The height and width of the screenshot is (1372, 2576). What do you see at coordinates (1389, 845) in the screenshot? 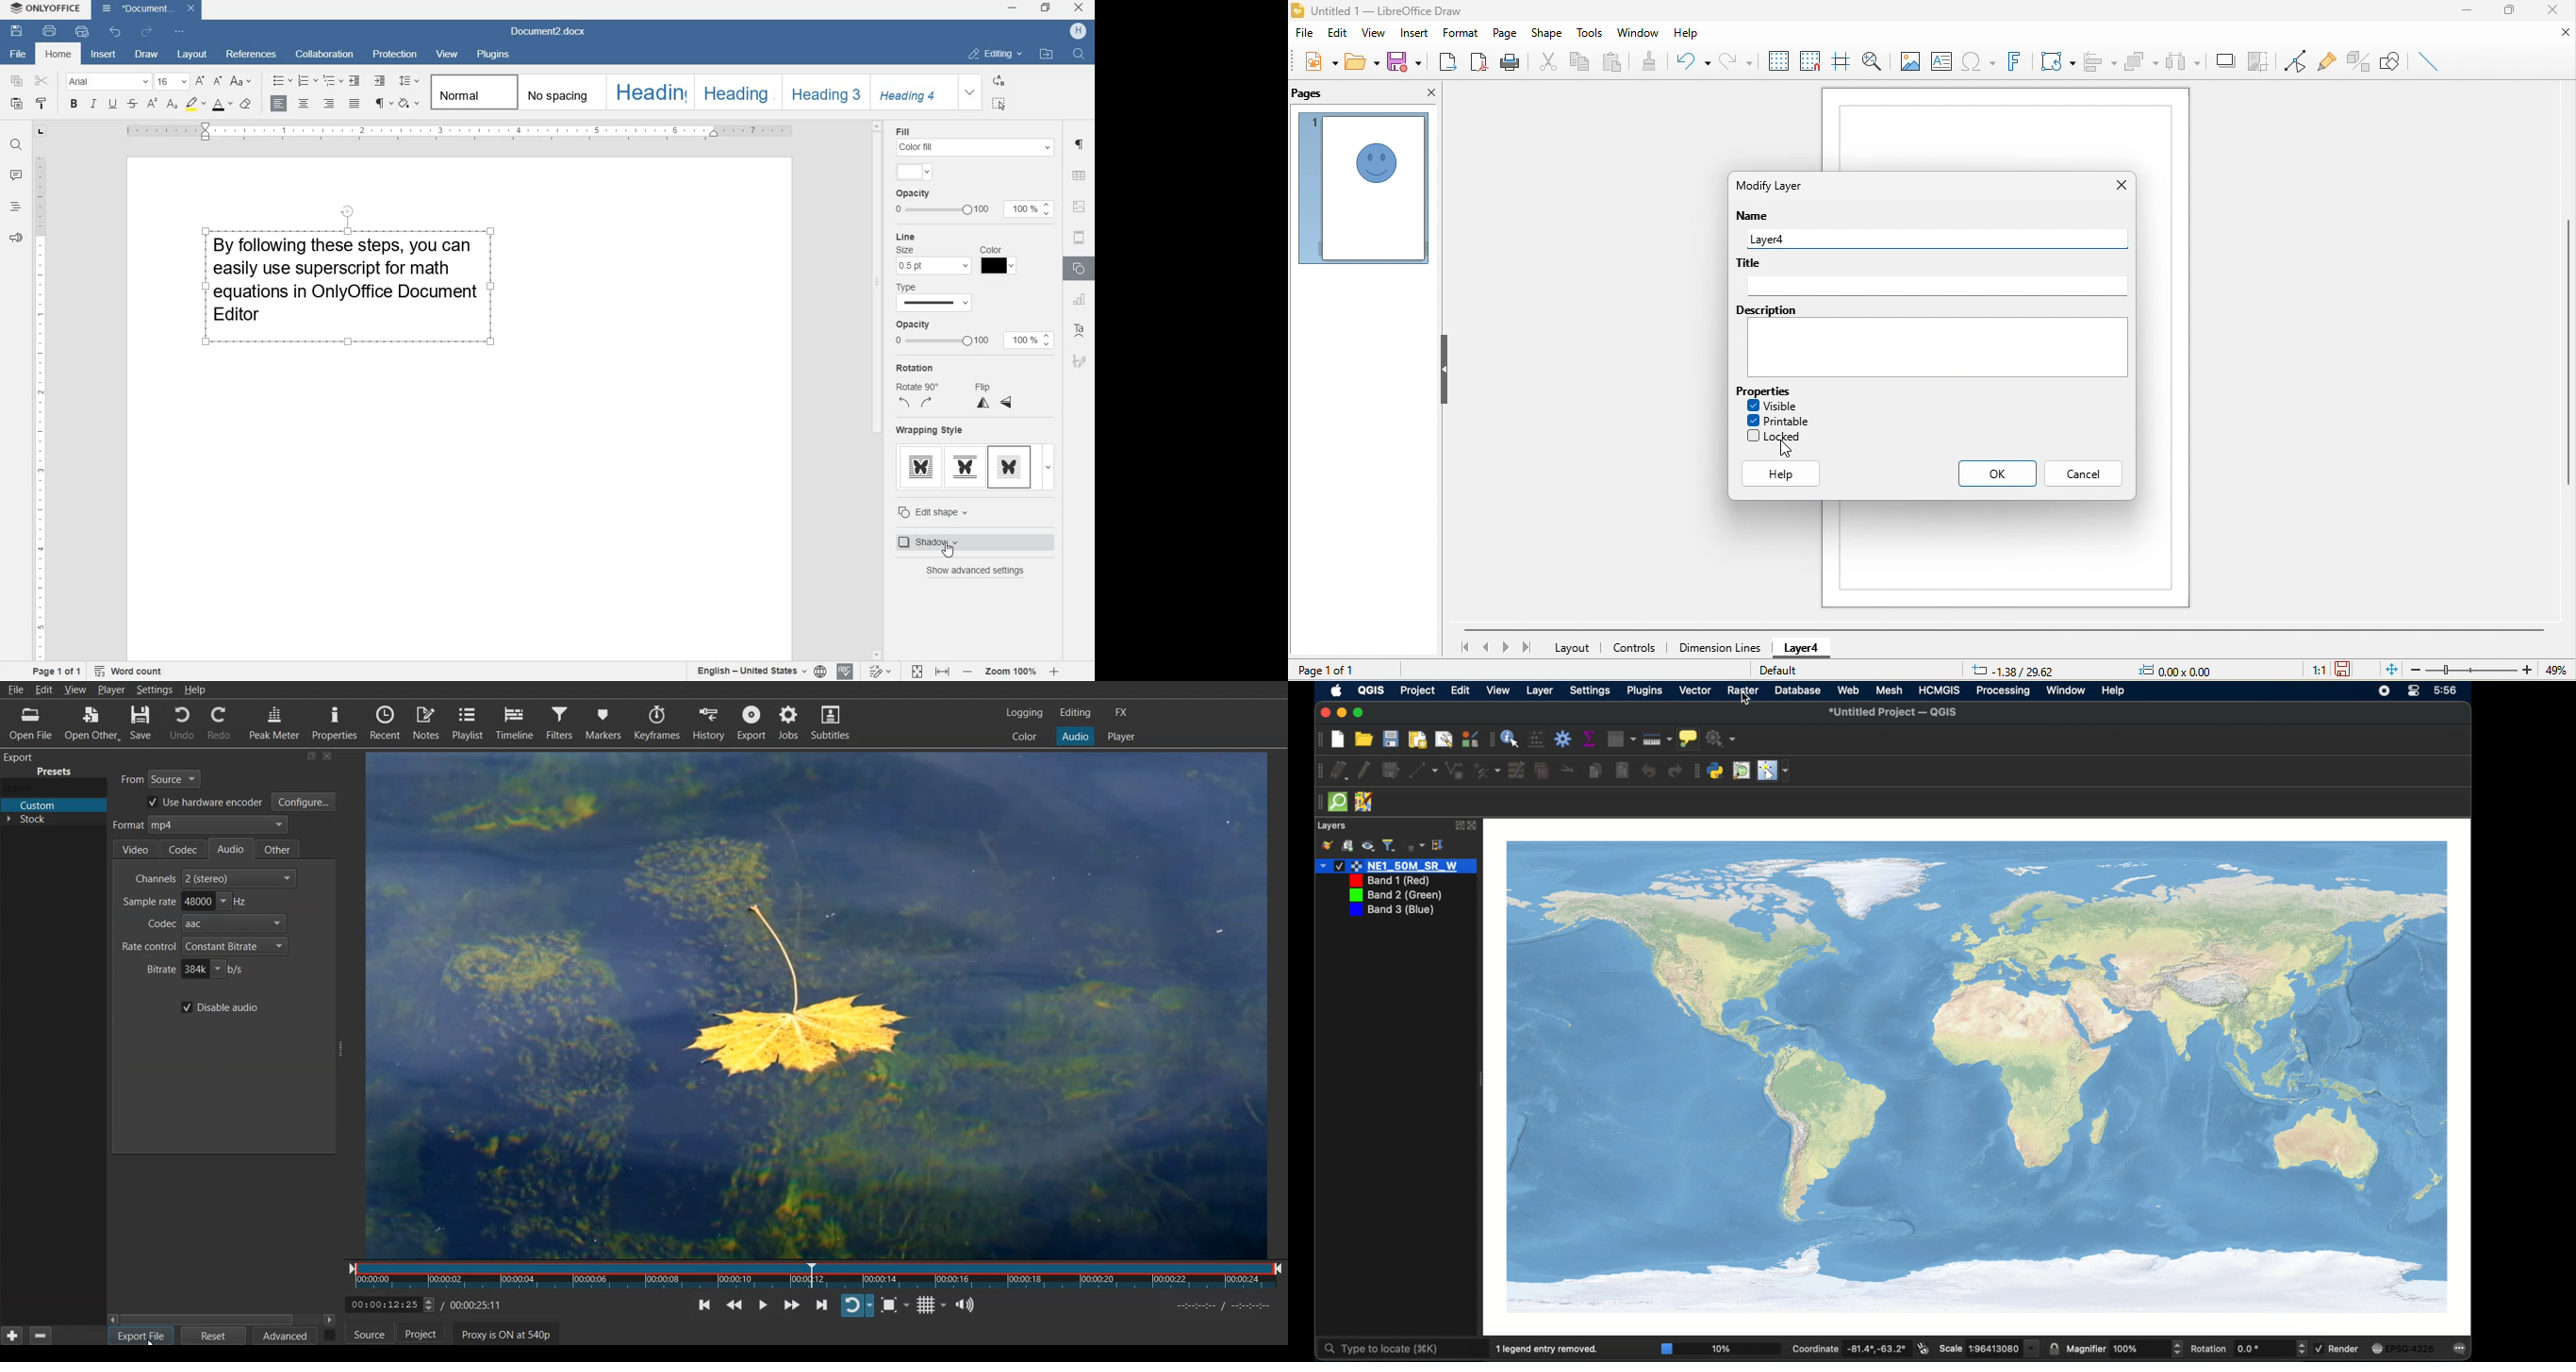
I see `filter legend` at bounding box center [1389, 845].